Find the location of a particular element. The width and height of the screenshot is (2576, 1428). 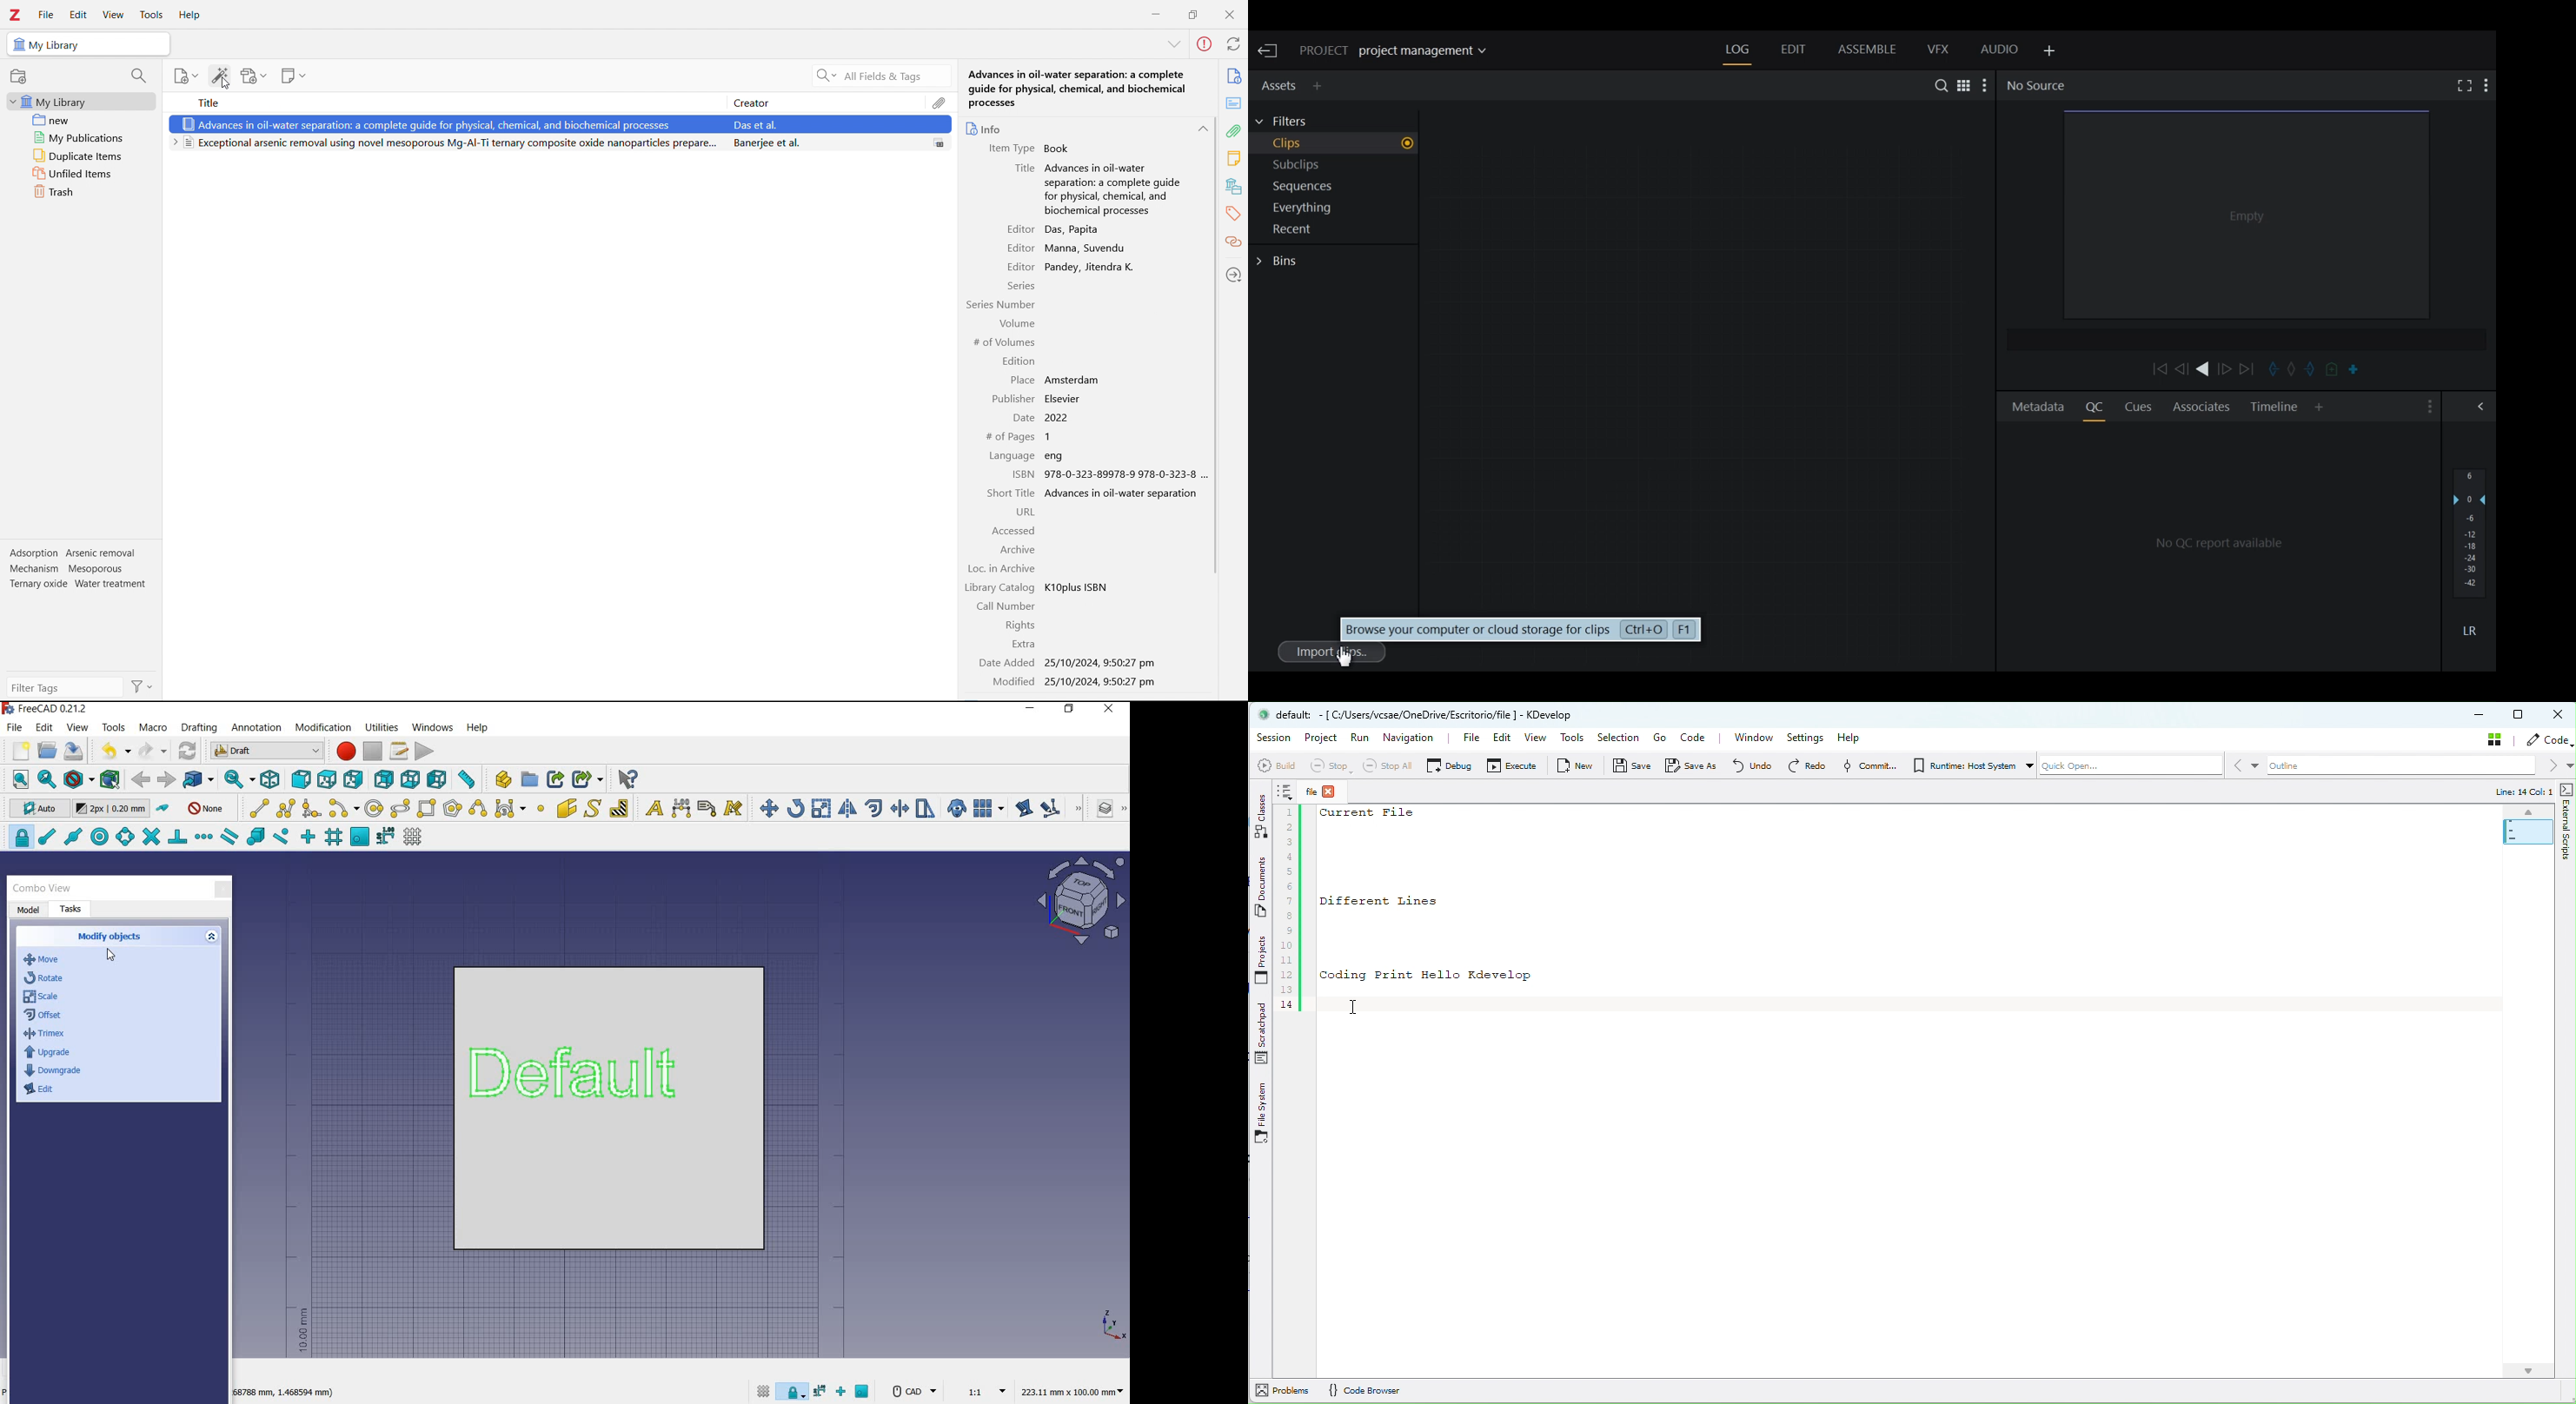

snap working plane is located at coordinates (864, 1393).